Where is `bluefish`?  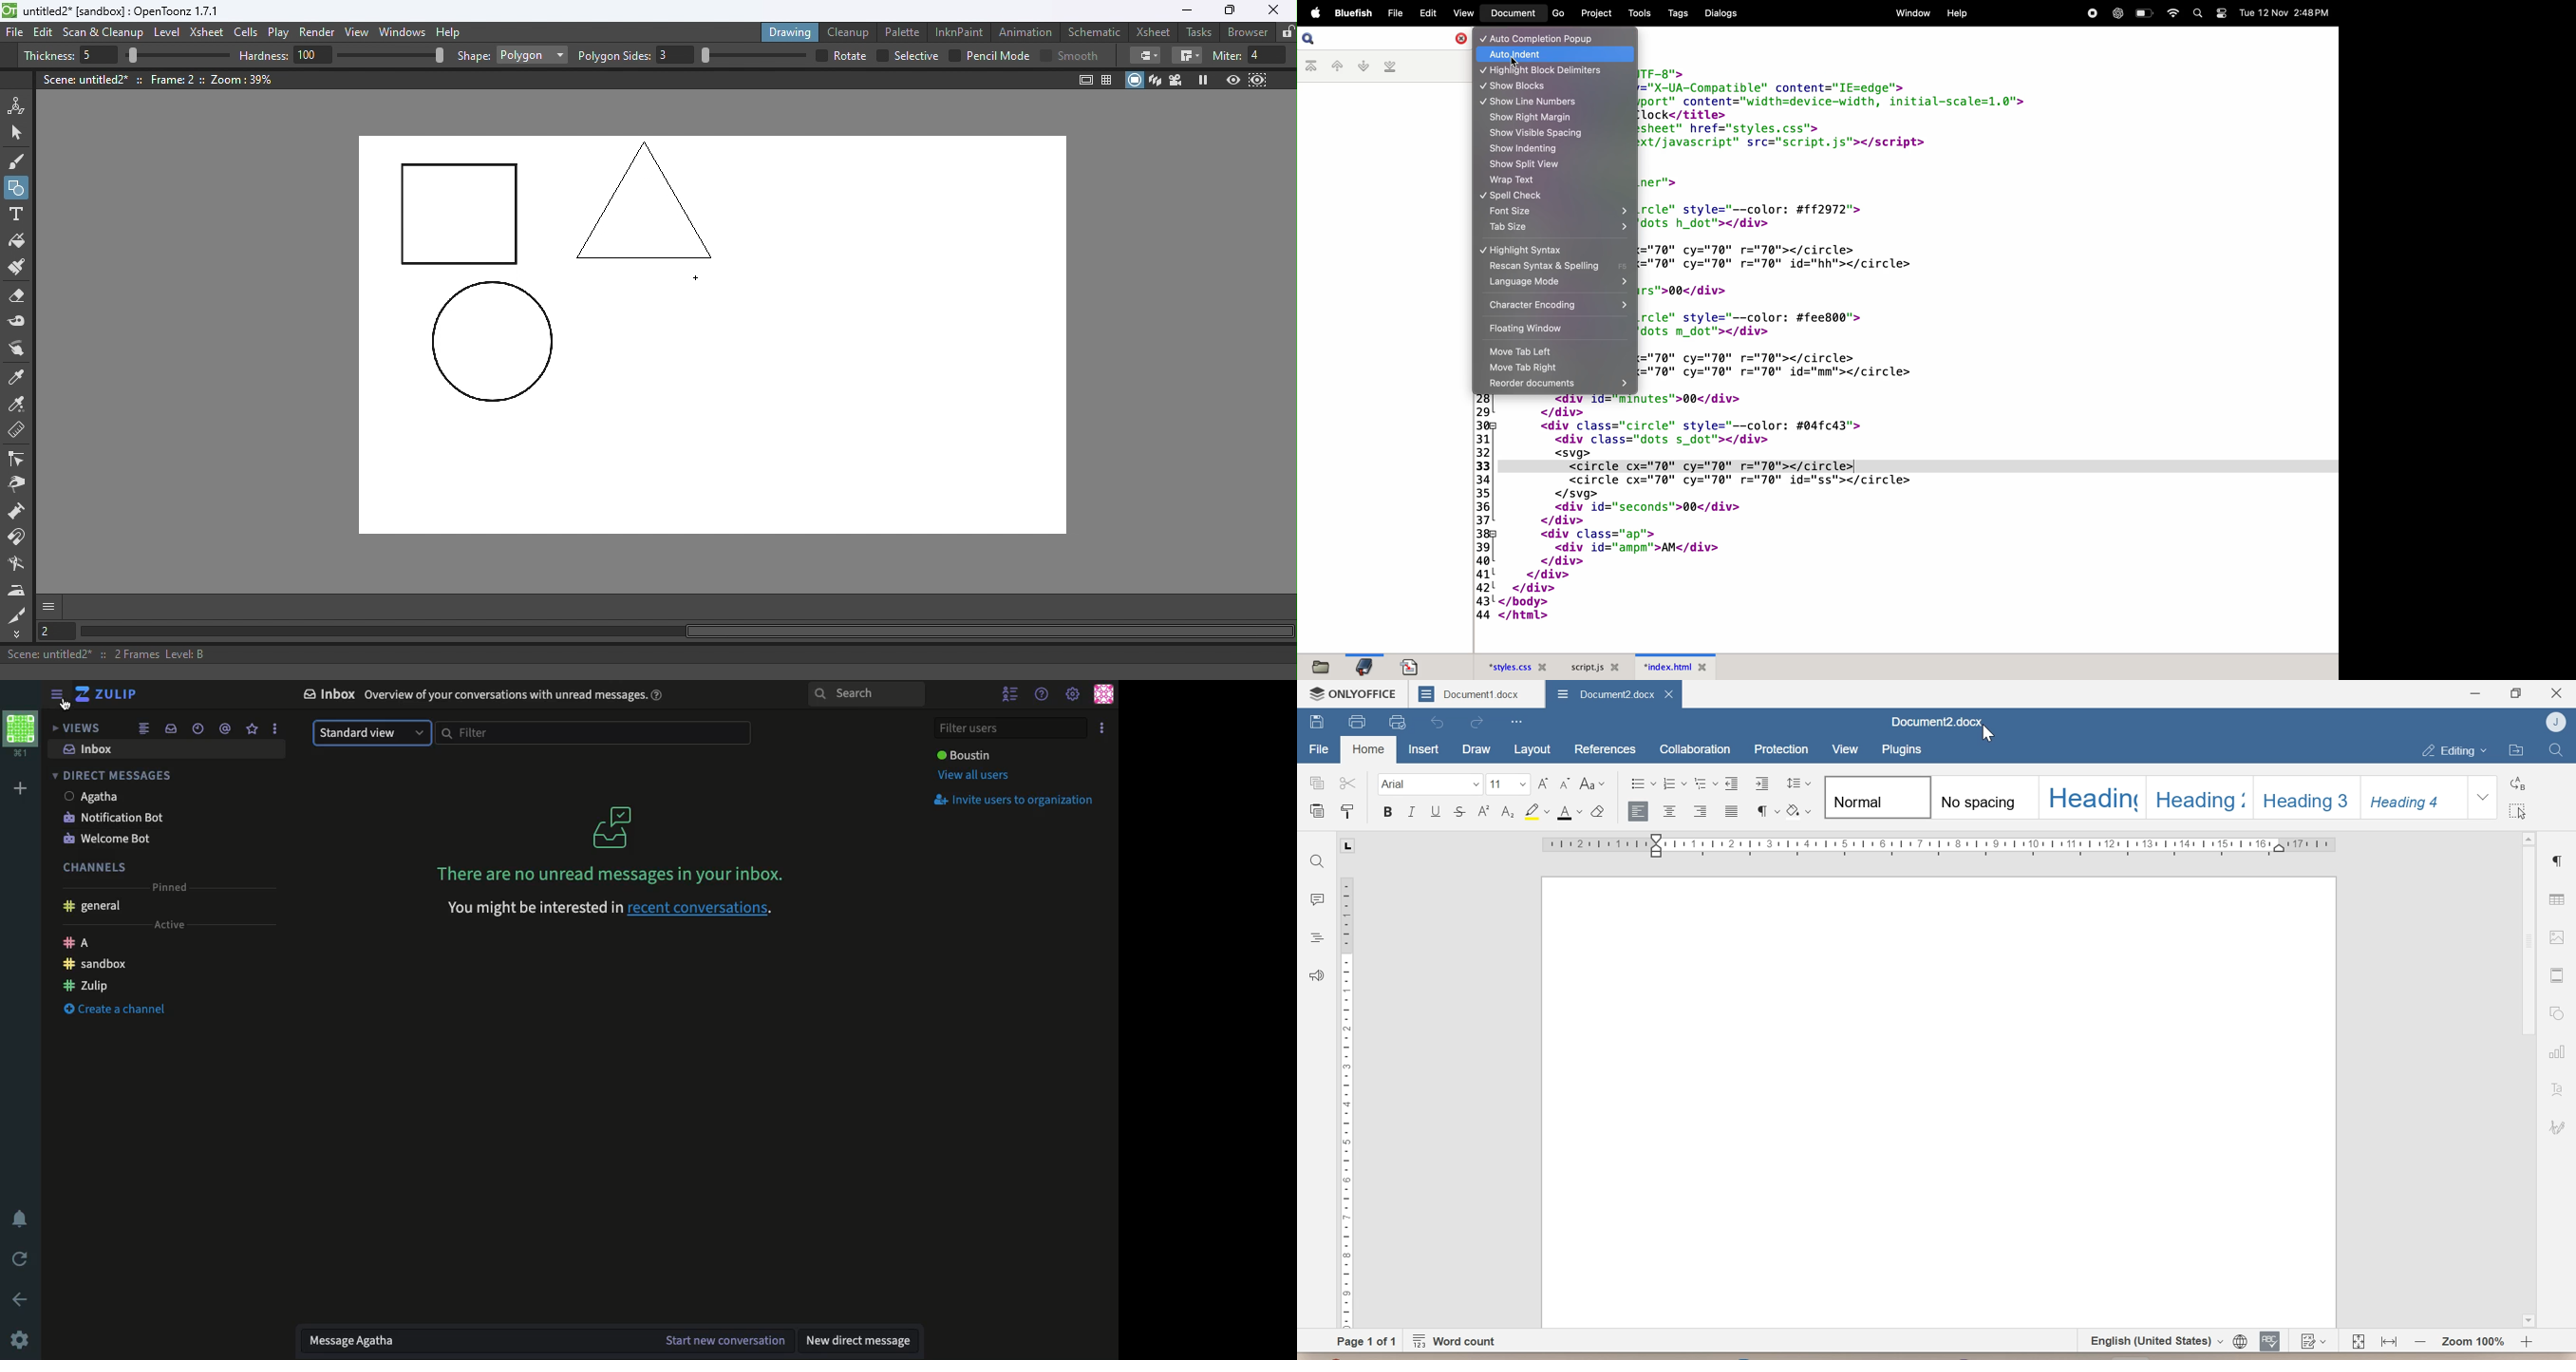
bluefish is located at coordinates (1350, 13).